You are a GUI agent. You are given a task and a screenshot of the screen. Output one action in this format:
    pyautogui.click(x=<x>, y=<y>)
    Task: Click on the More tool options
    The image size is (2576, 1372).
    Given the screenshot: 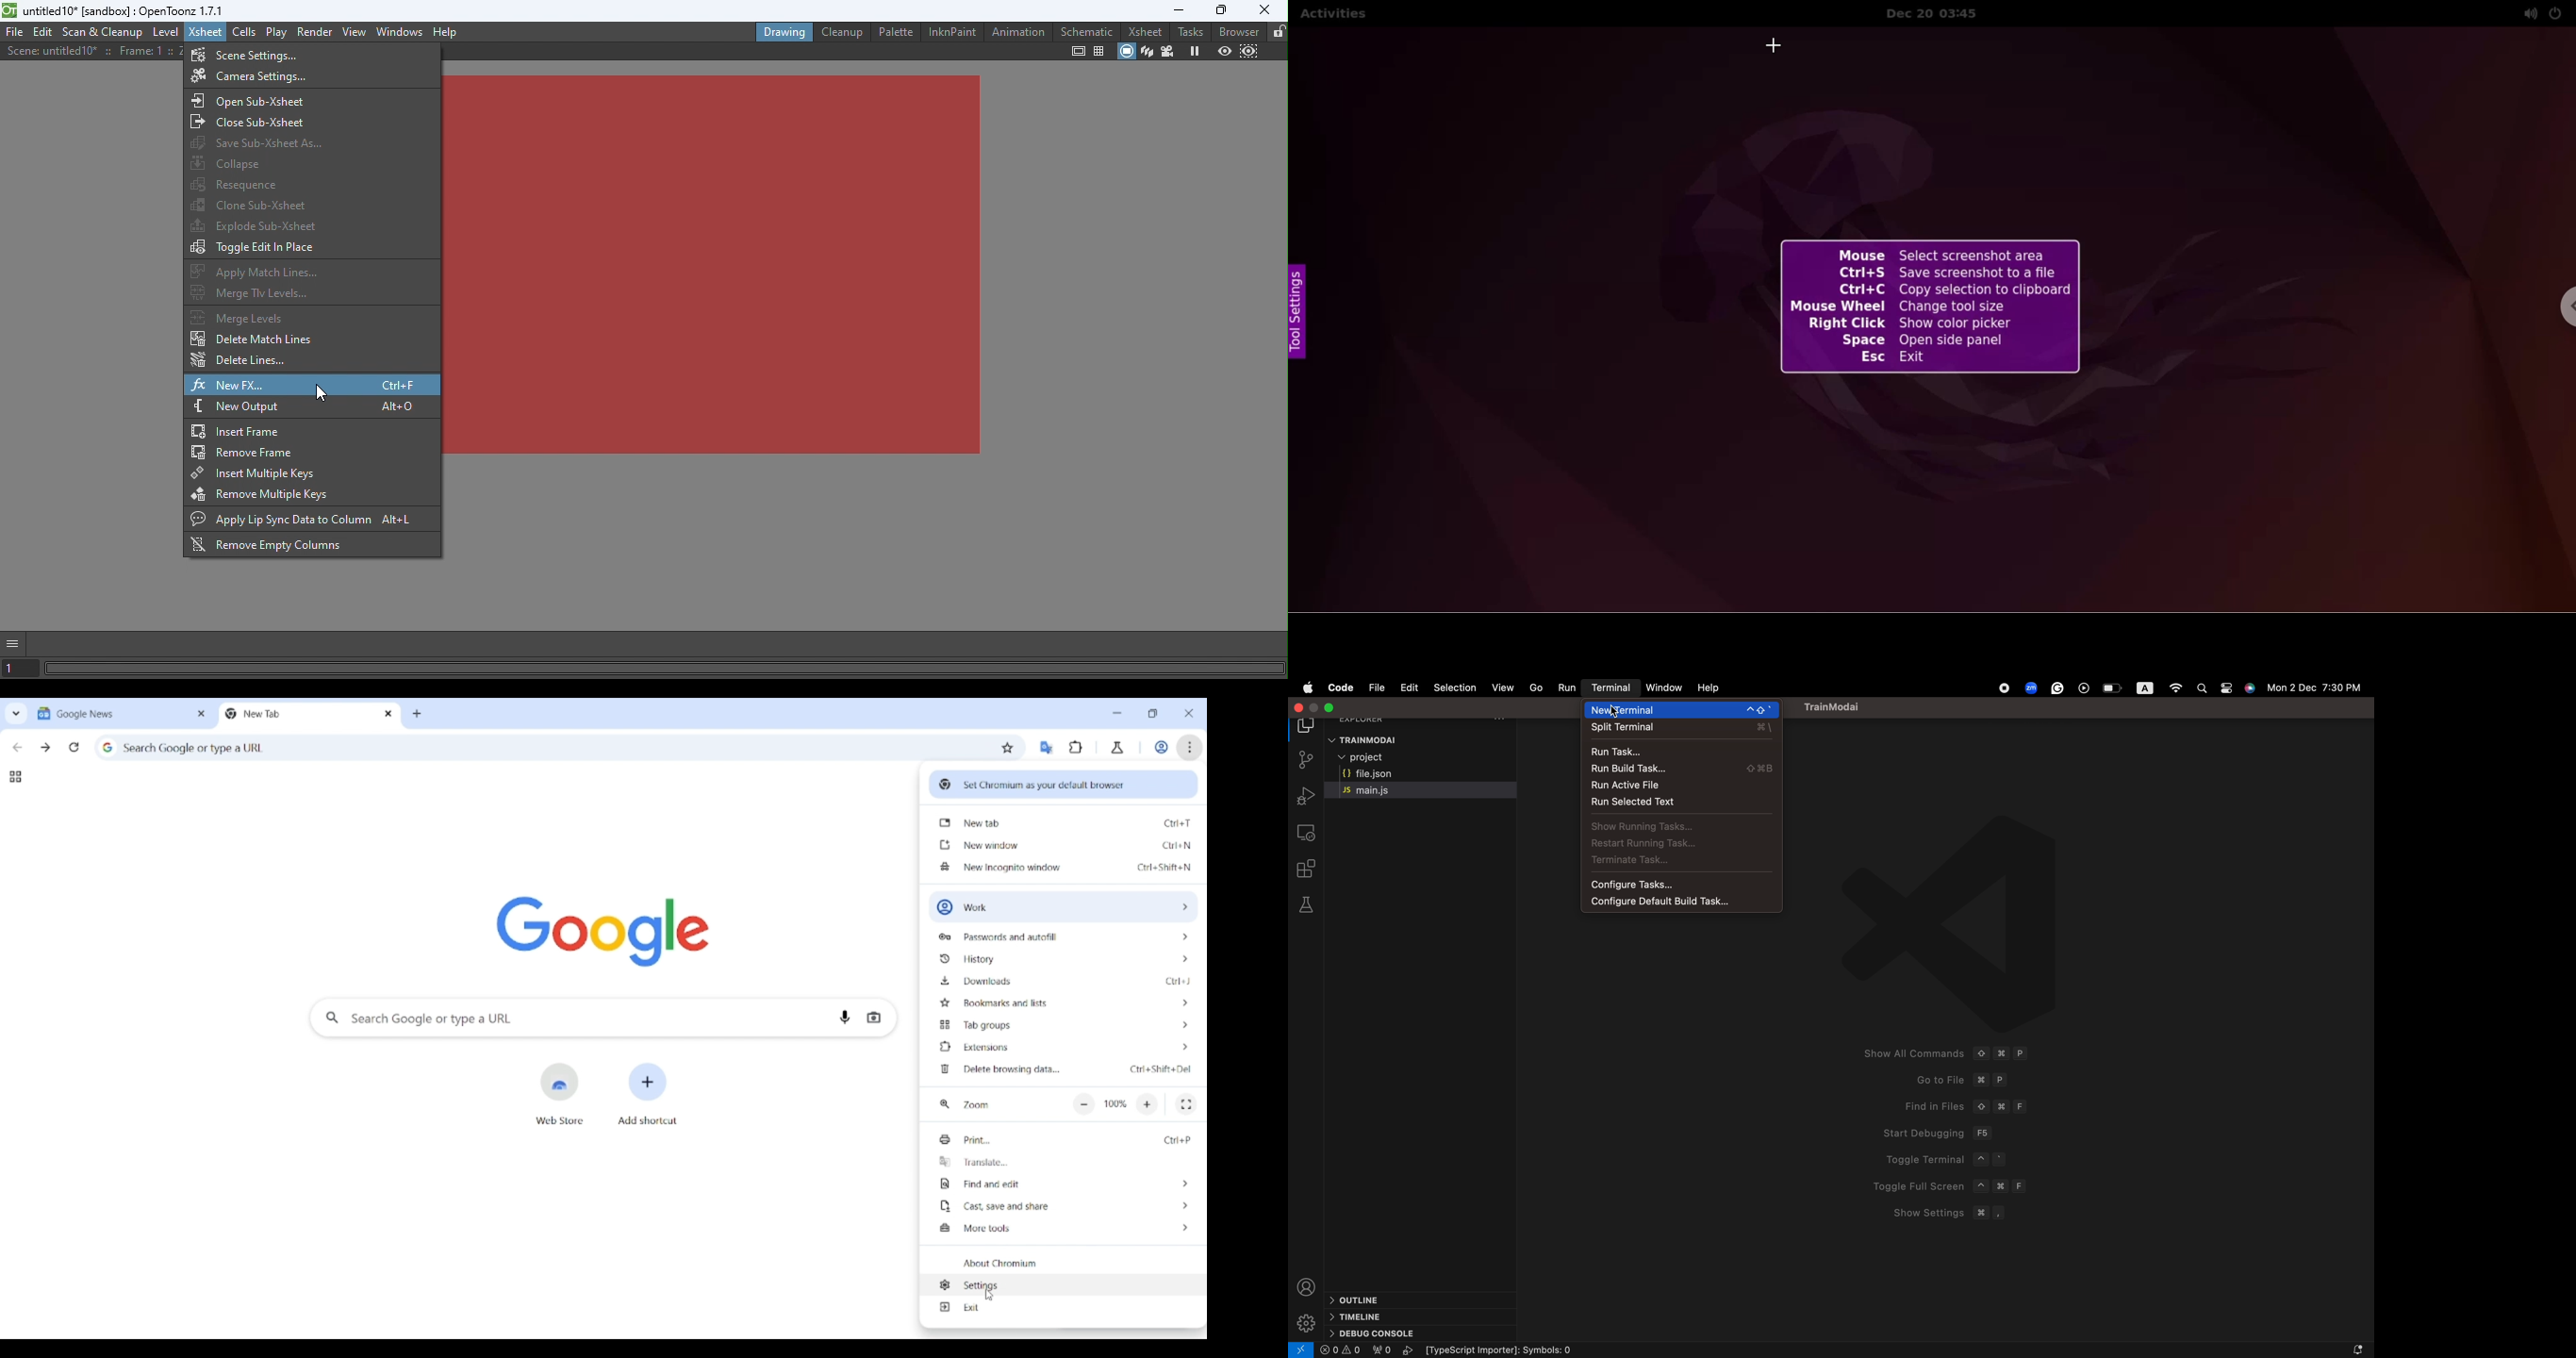 What is the action you would take?
    pyautogui.click(x=1064, y=1228)
    